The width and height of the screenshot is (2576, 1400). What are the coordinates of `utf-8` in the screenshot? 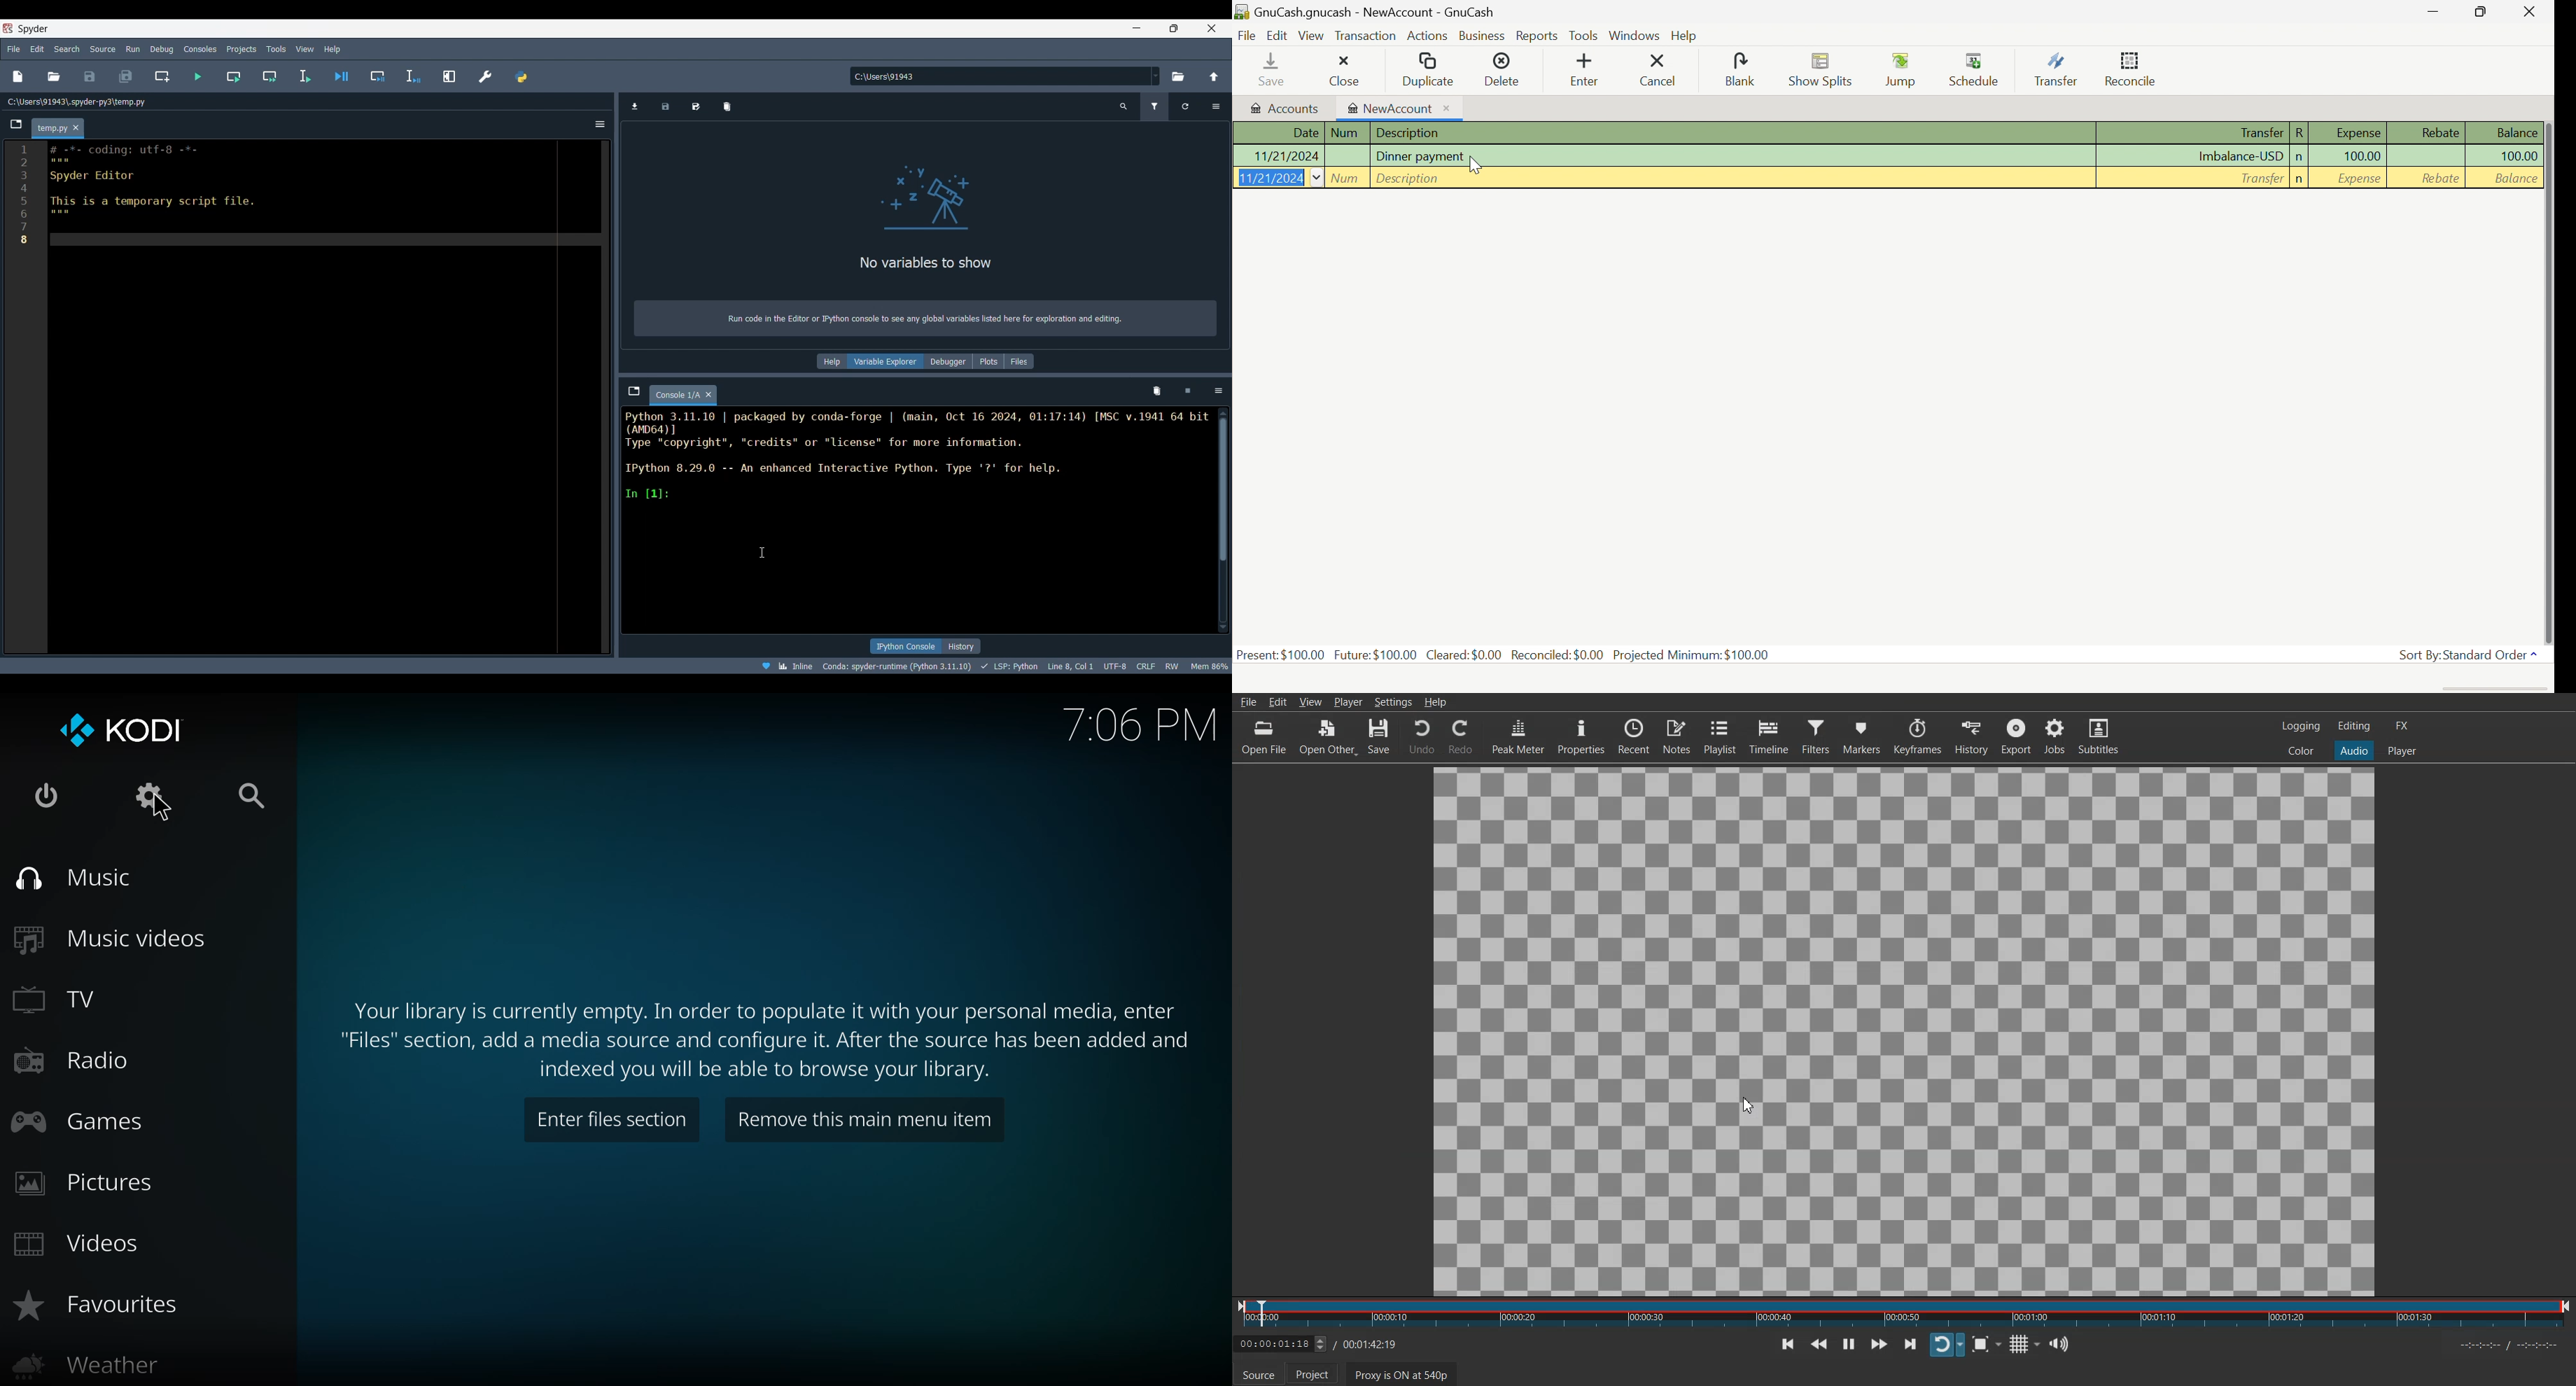 It's located at (1116, 664).